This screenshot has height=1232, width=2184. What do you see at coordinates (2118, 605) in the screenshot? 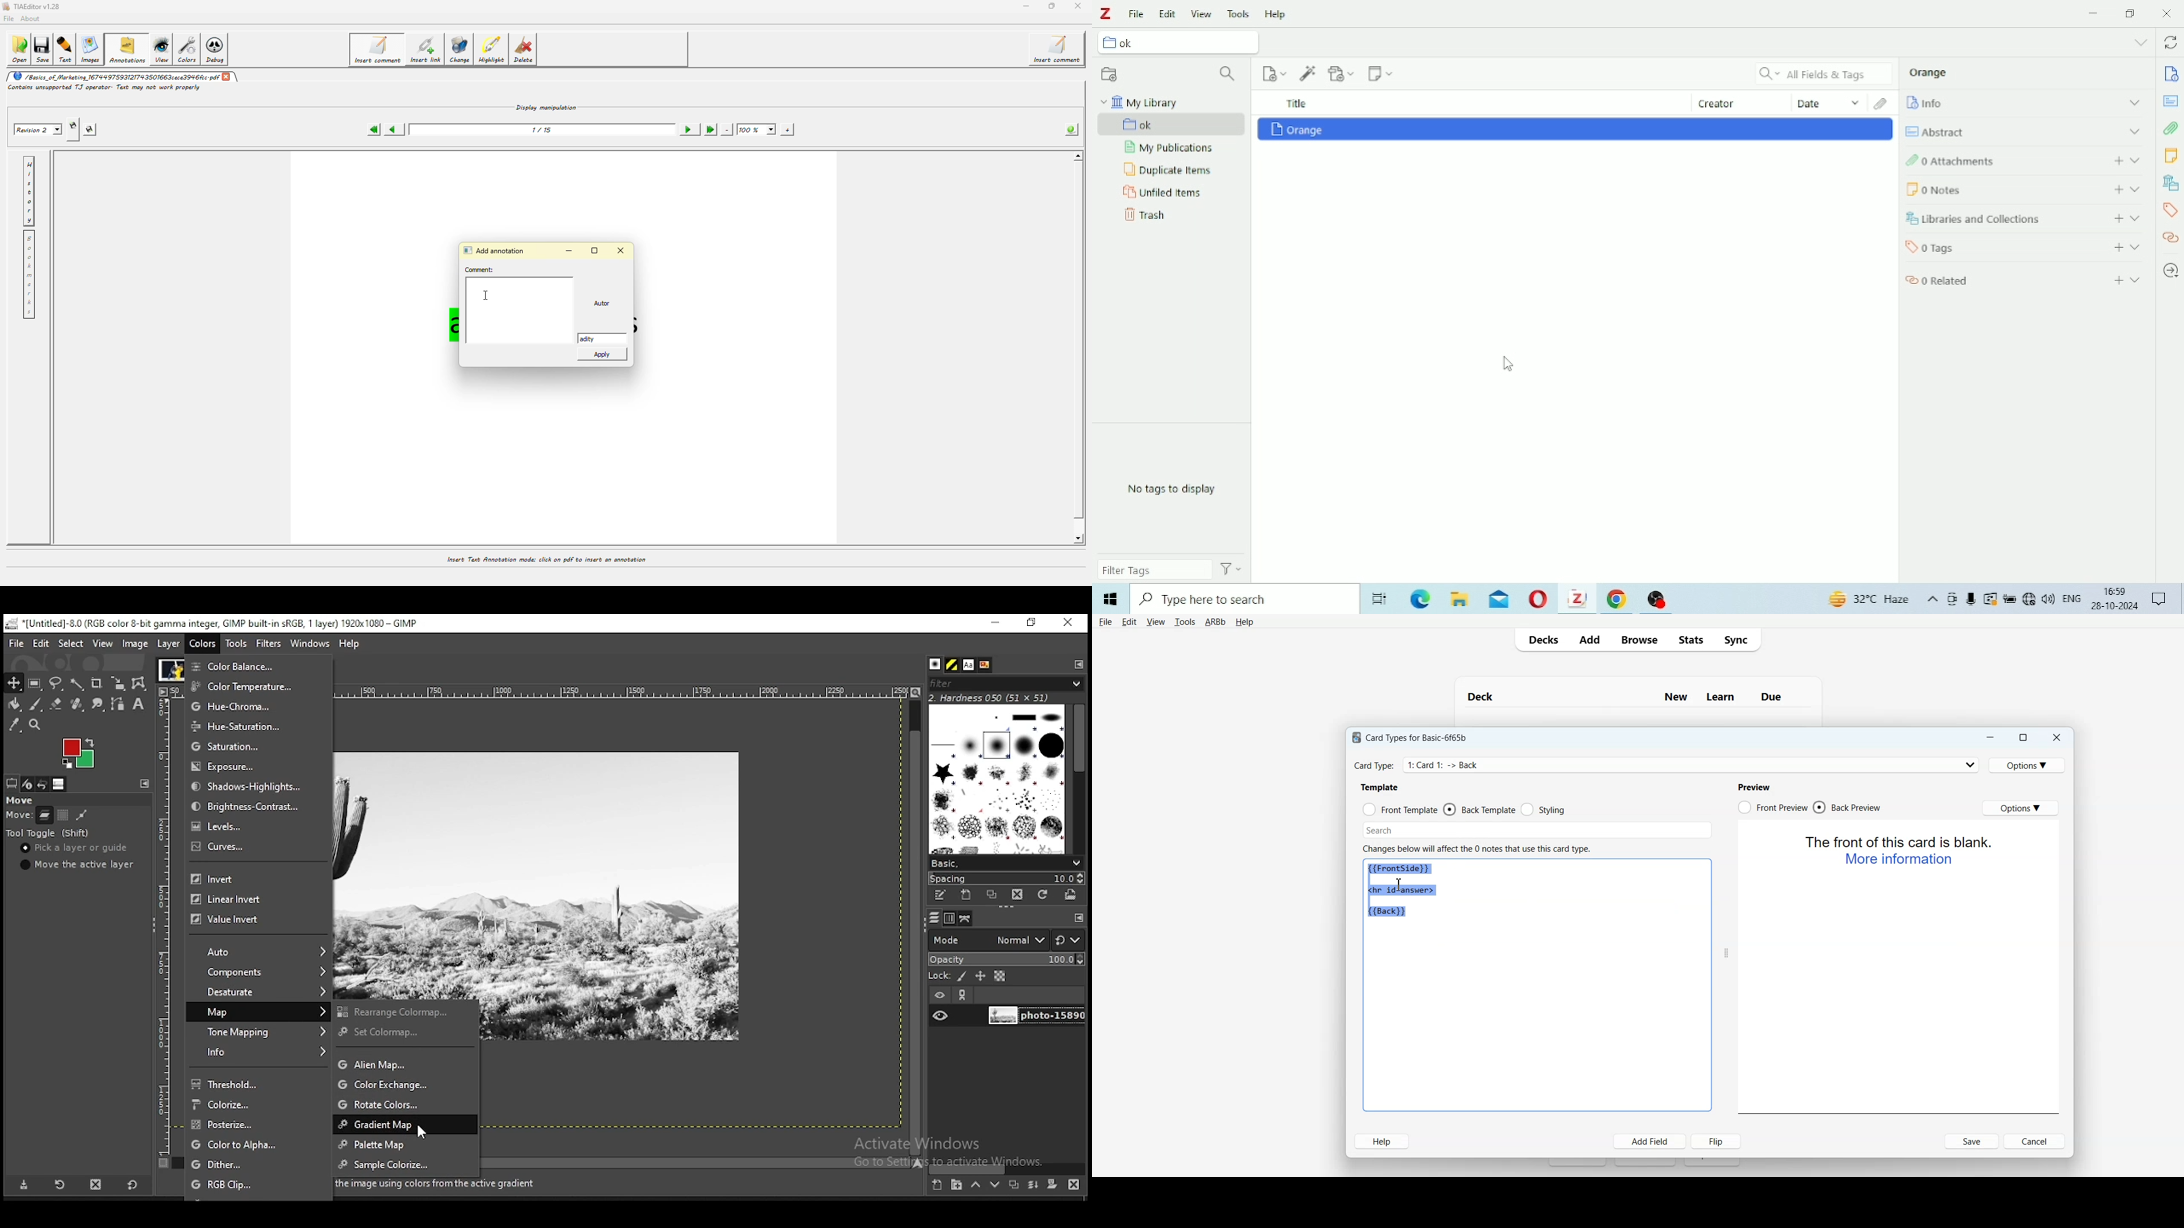
I see `26-10-2024` at bounding box center [2118, 605].